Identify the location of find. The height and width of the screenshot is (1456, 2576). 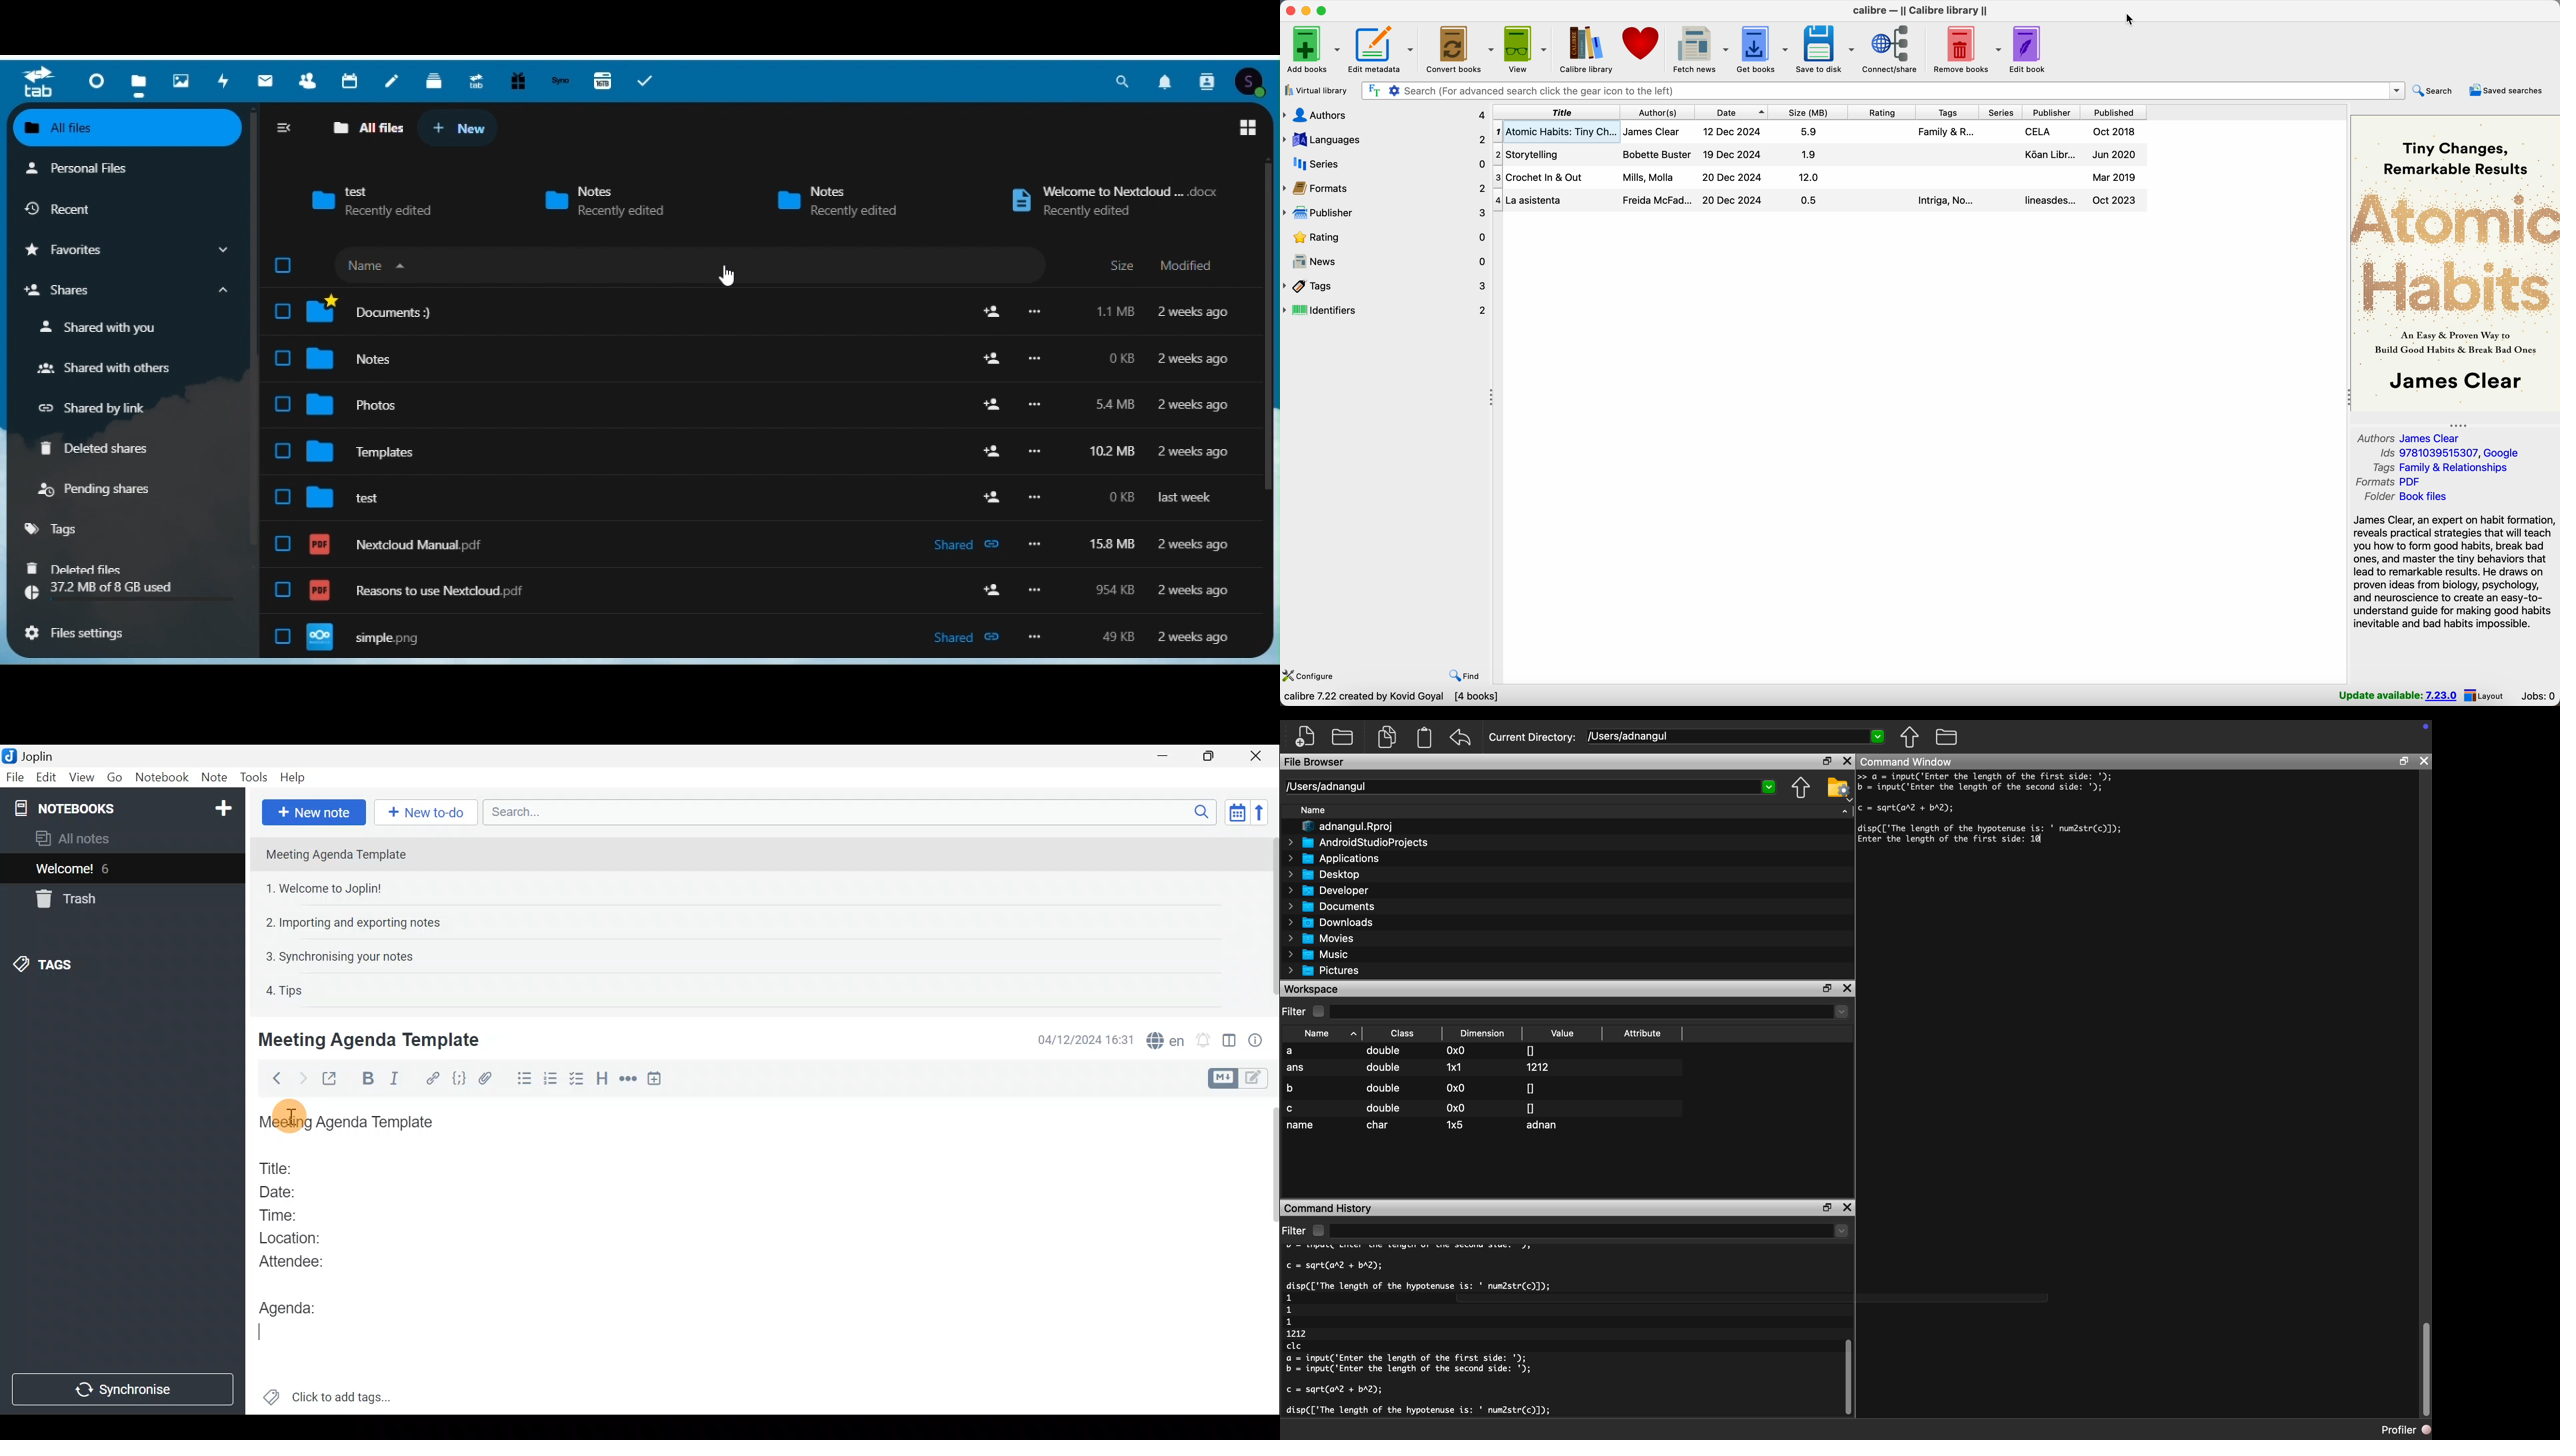
(1464, 676).